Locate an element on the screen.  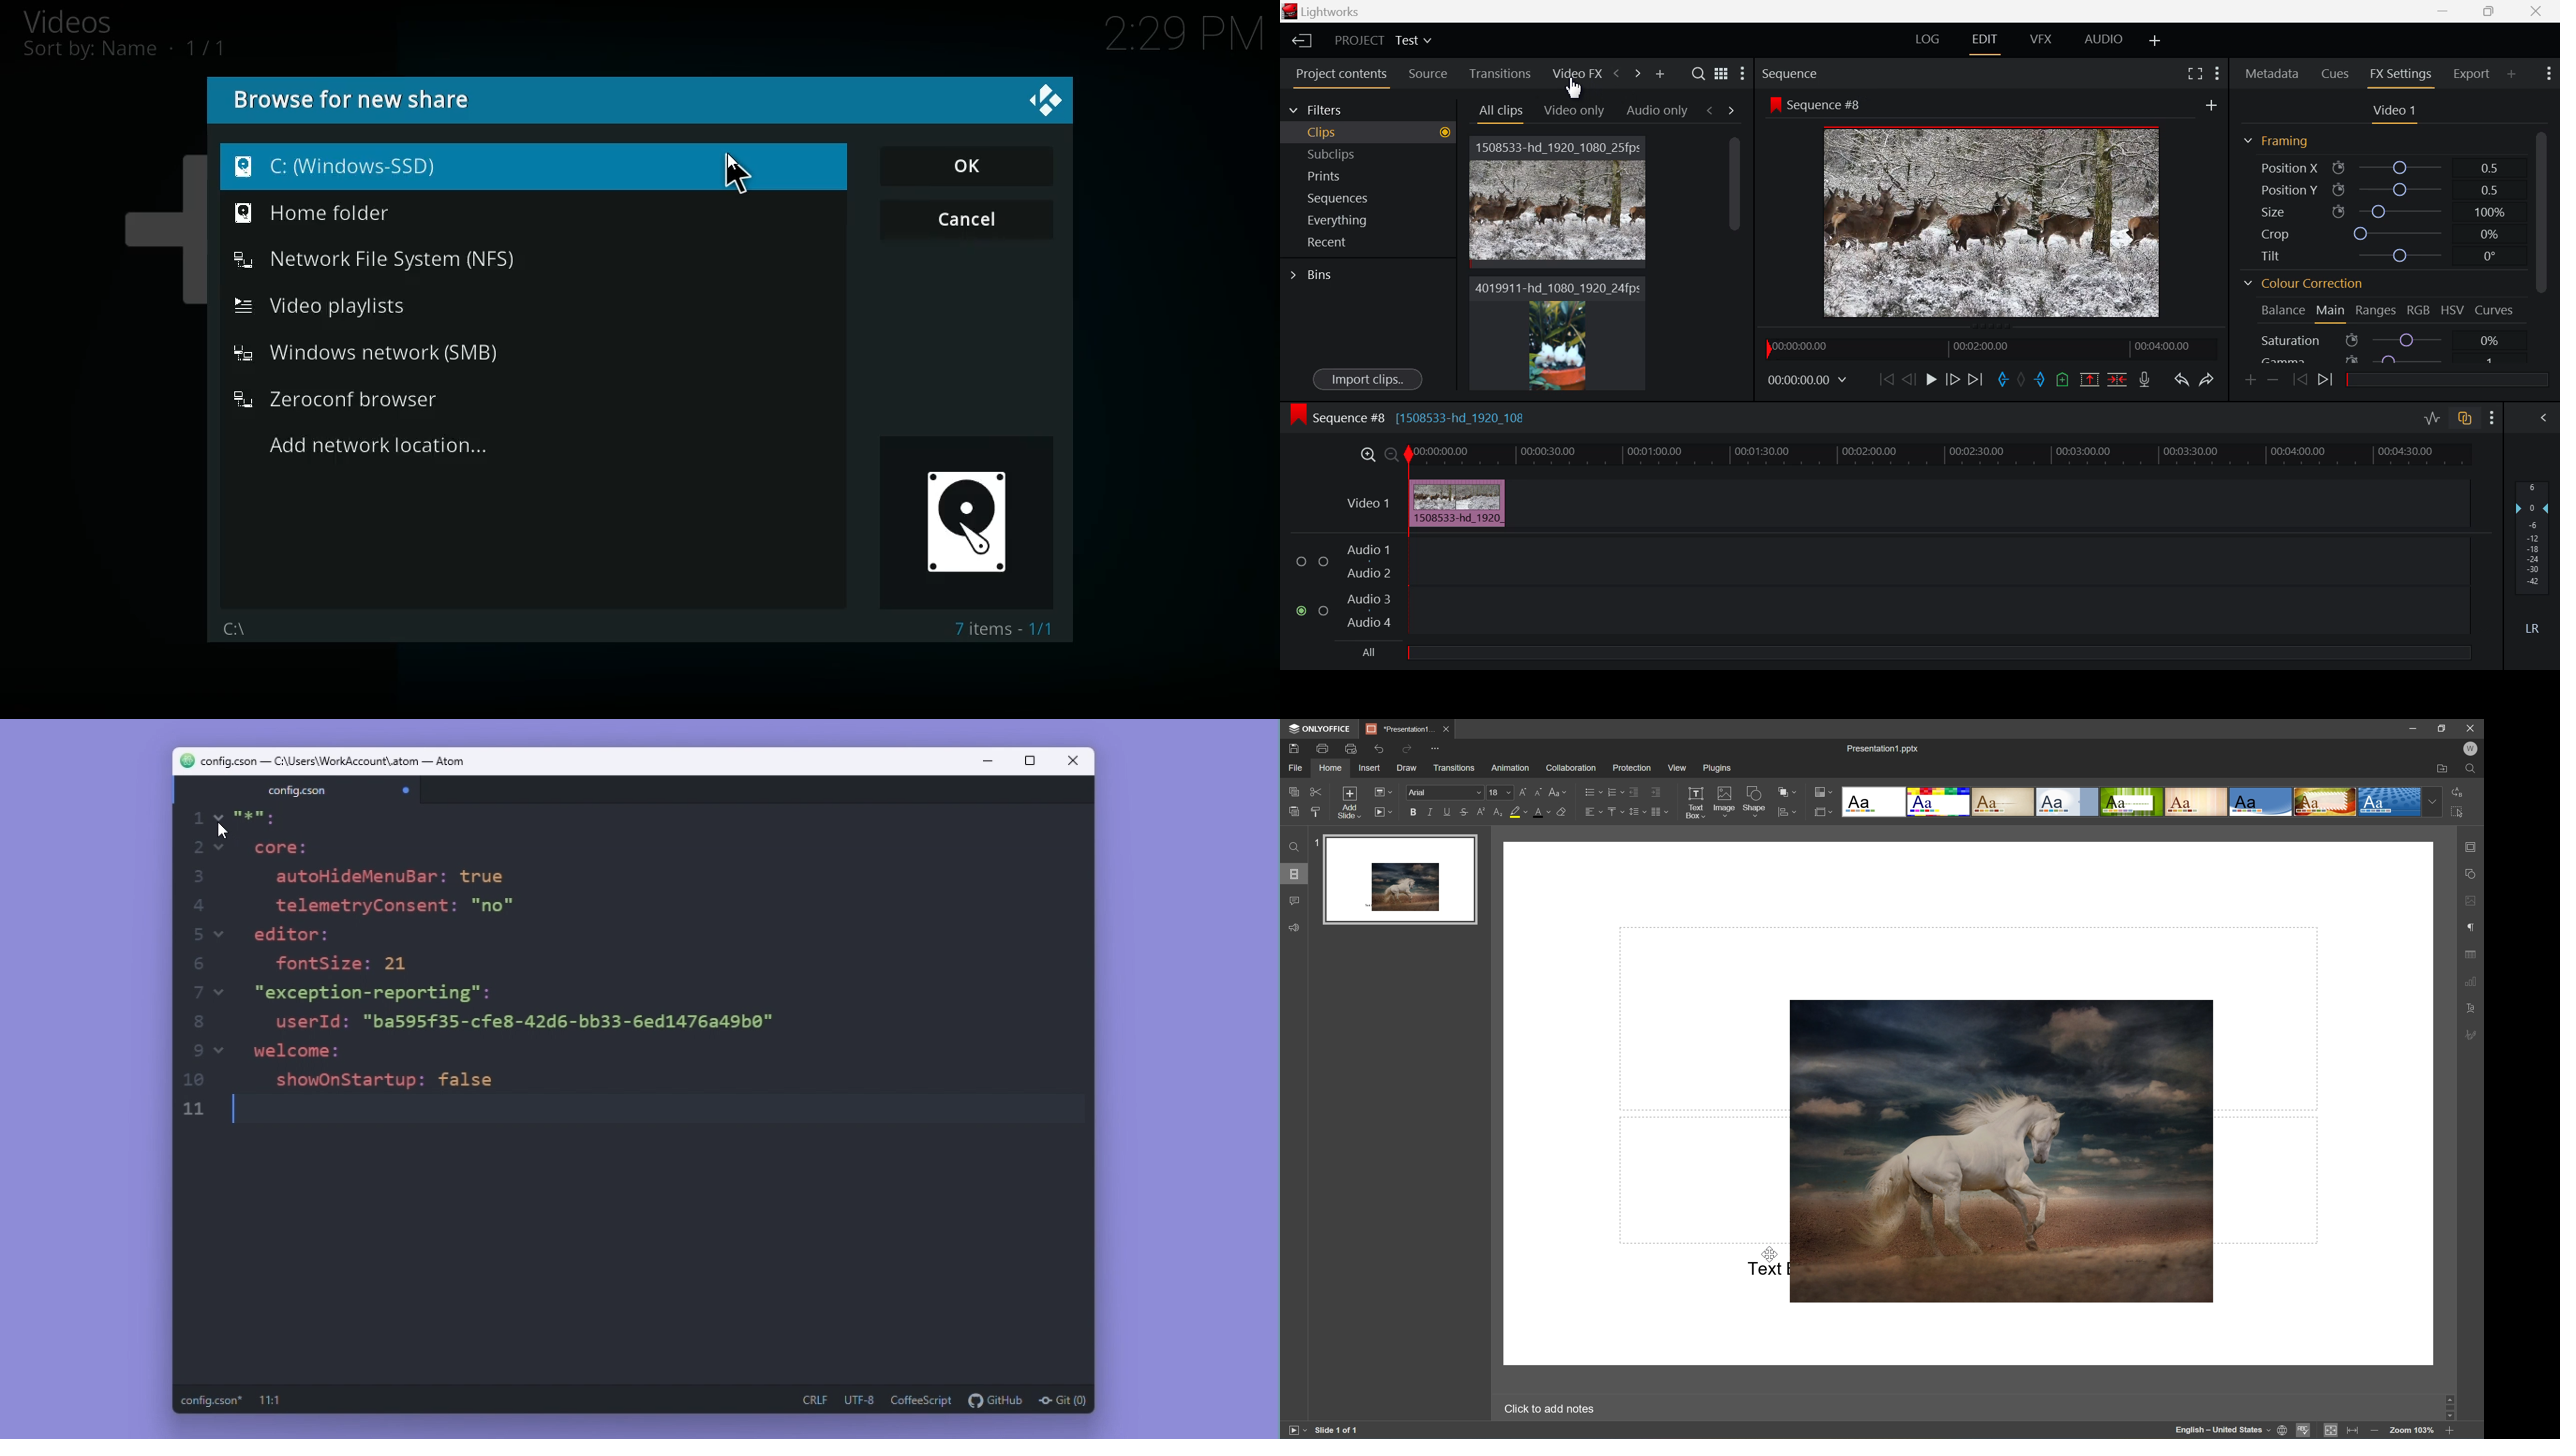
Sequence #8 Preview Screen is located at coordinates (1993, 223).